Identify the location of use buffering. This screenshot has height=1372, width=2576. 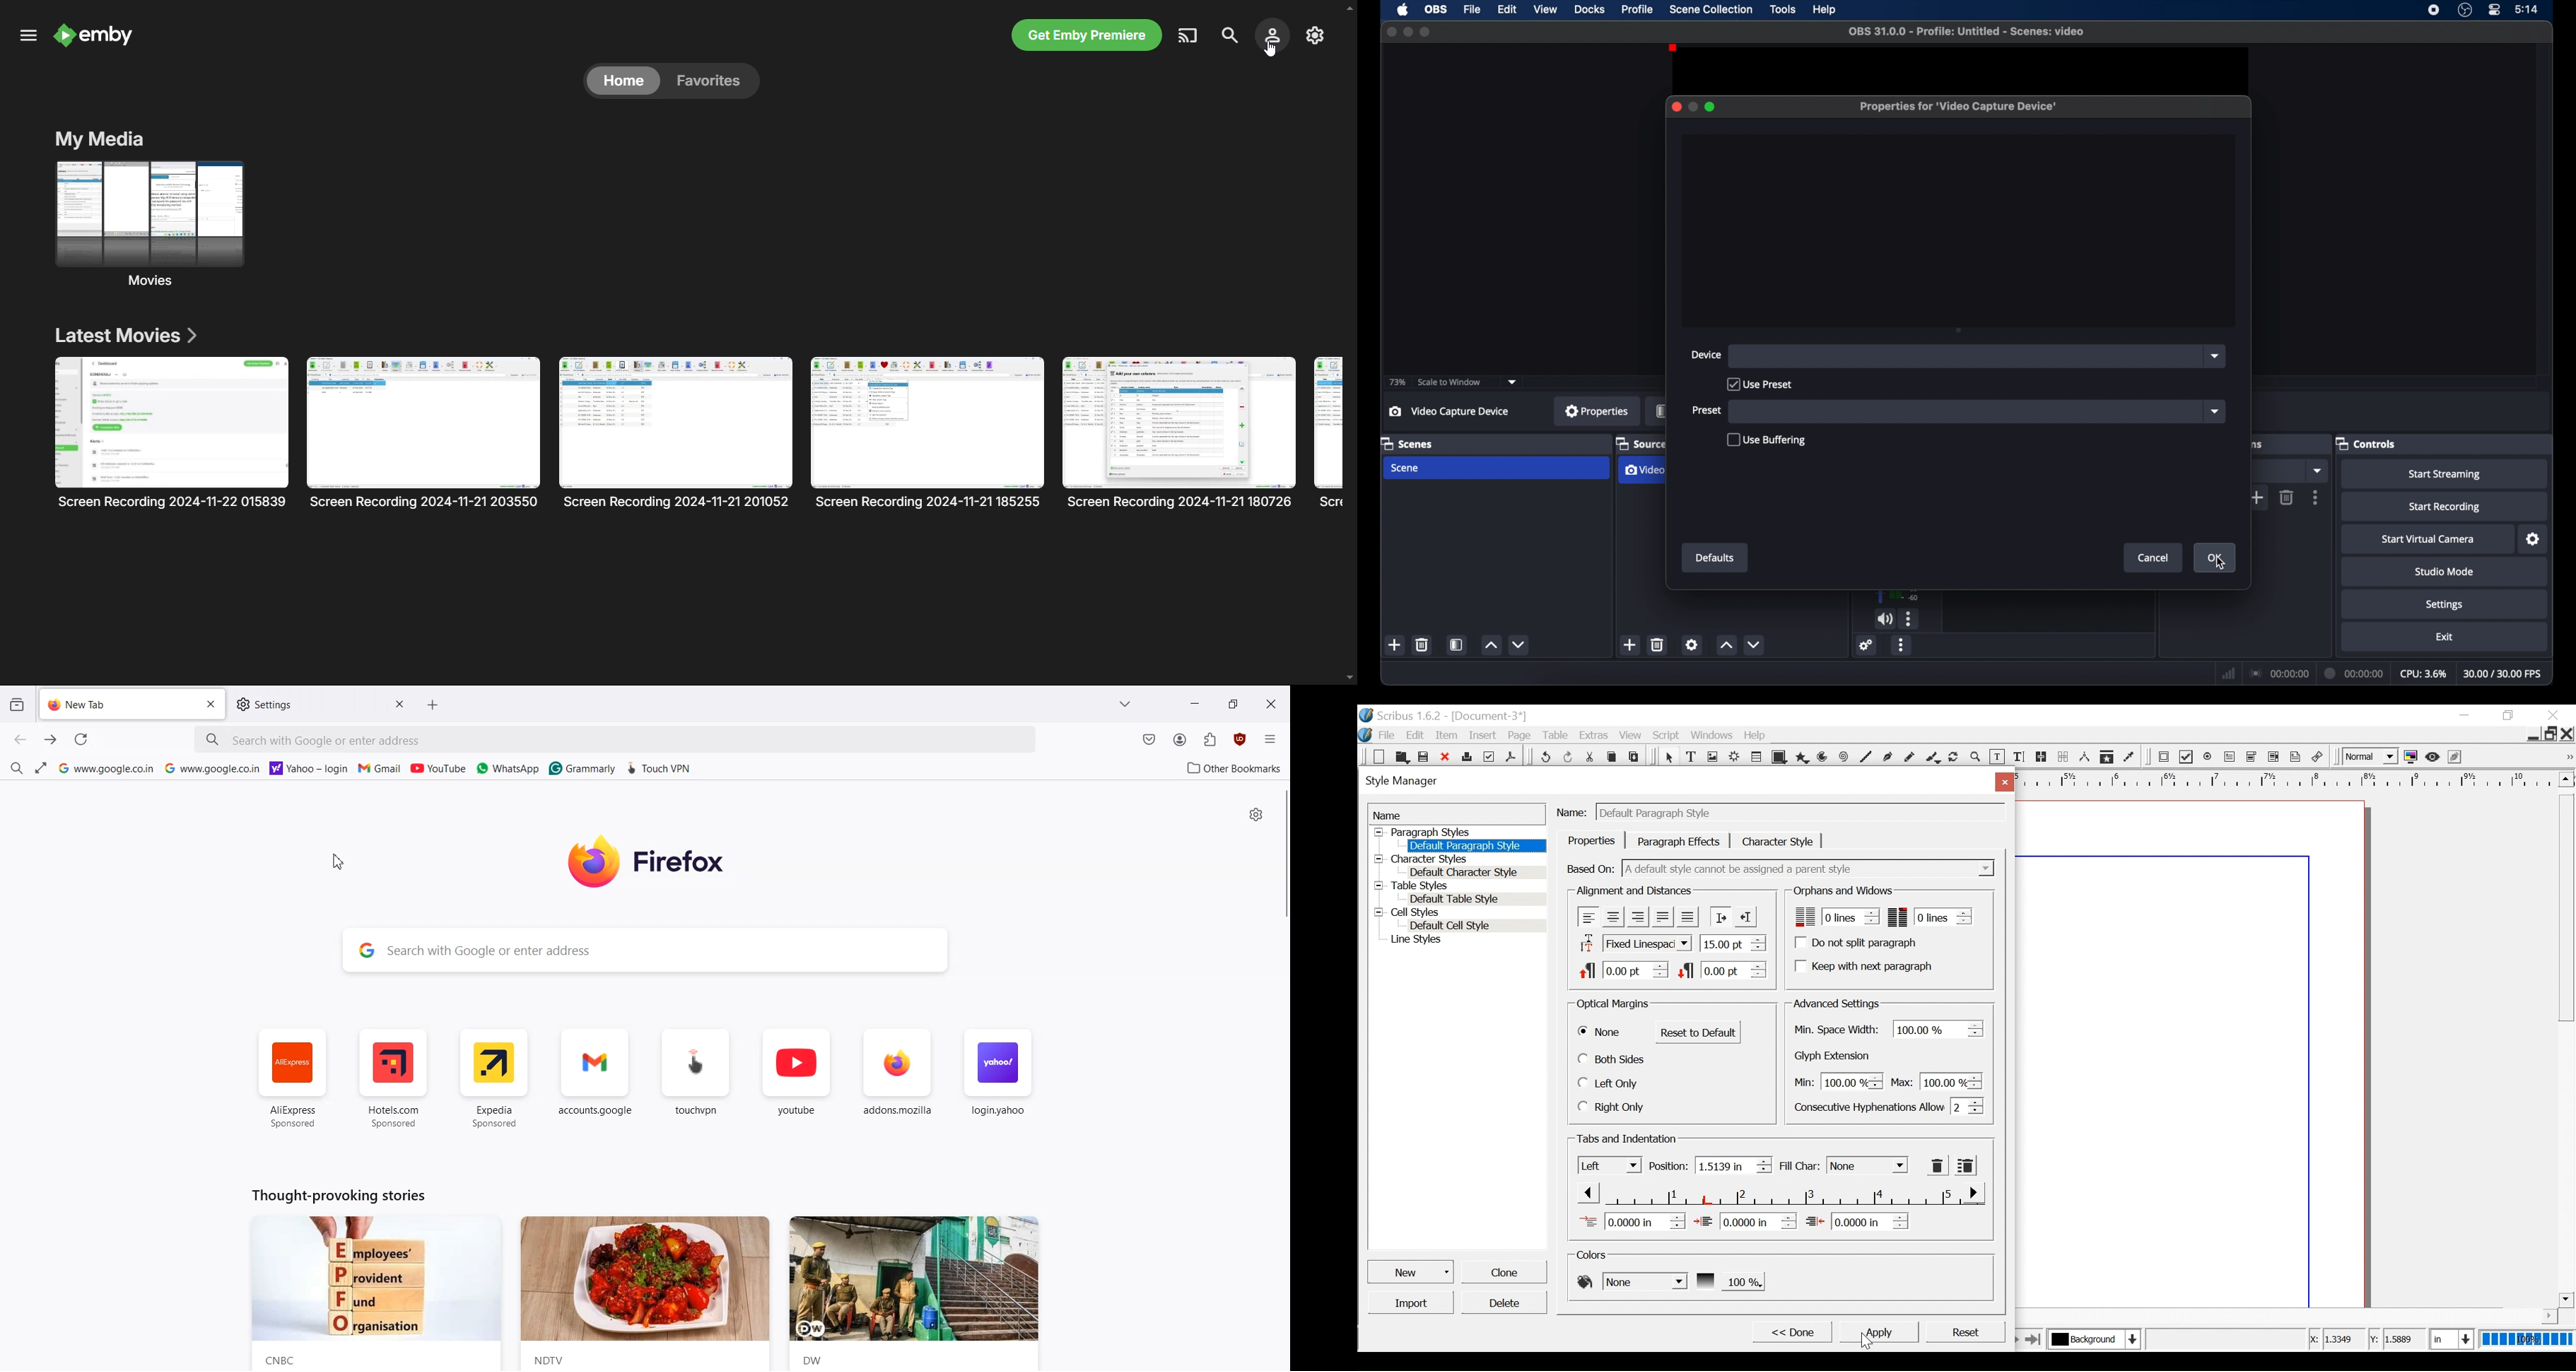
(1766, 440).